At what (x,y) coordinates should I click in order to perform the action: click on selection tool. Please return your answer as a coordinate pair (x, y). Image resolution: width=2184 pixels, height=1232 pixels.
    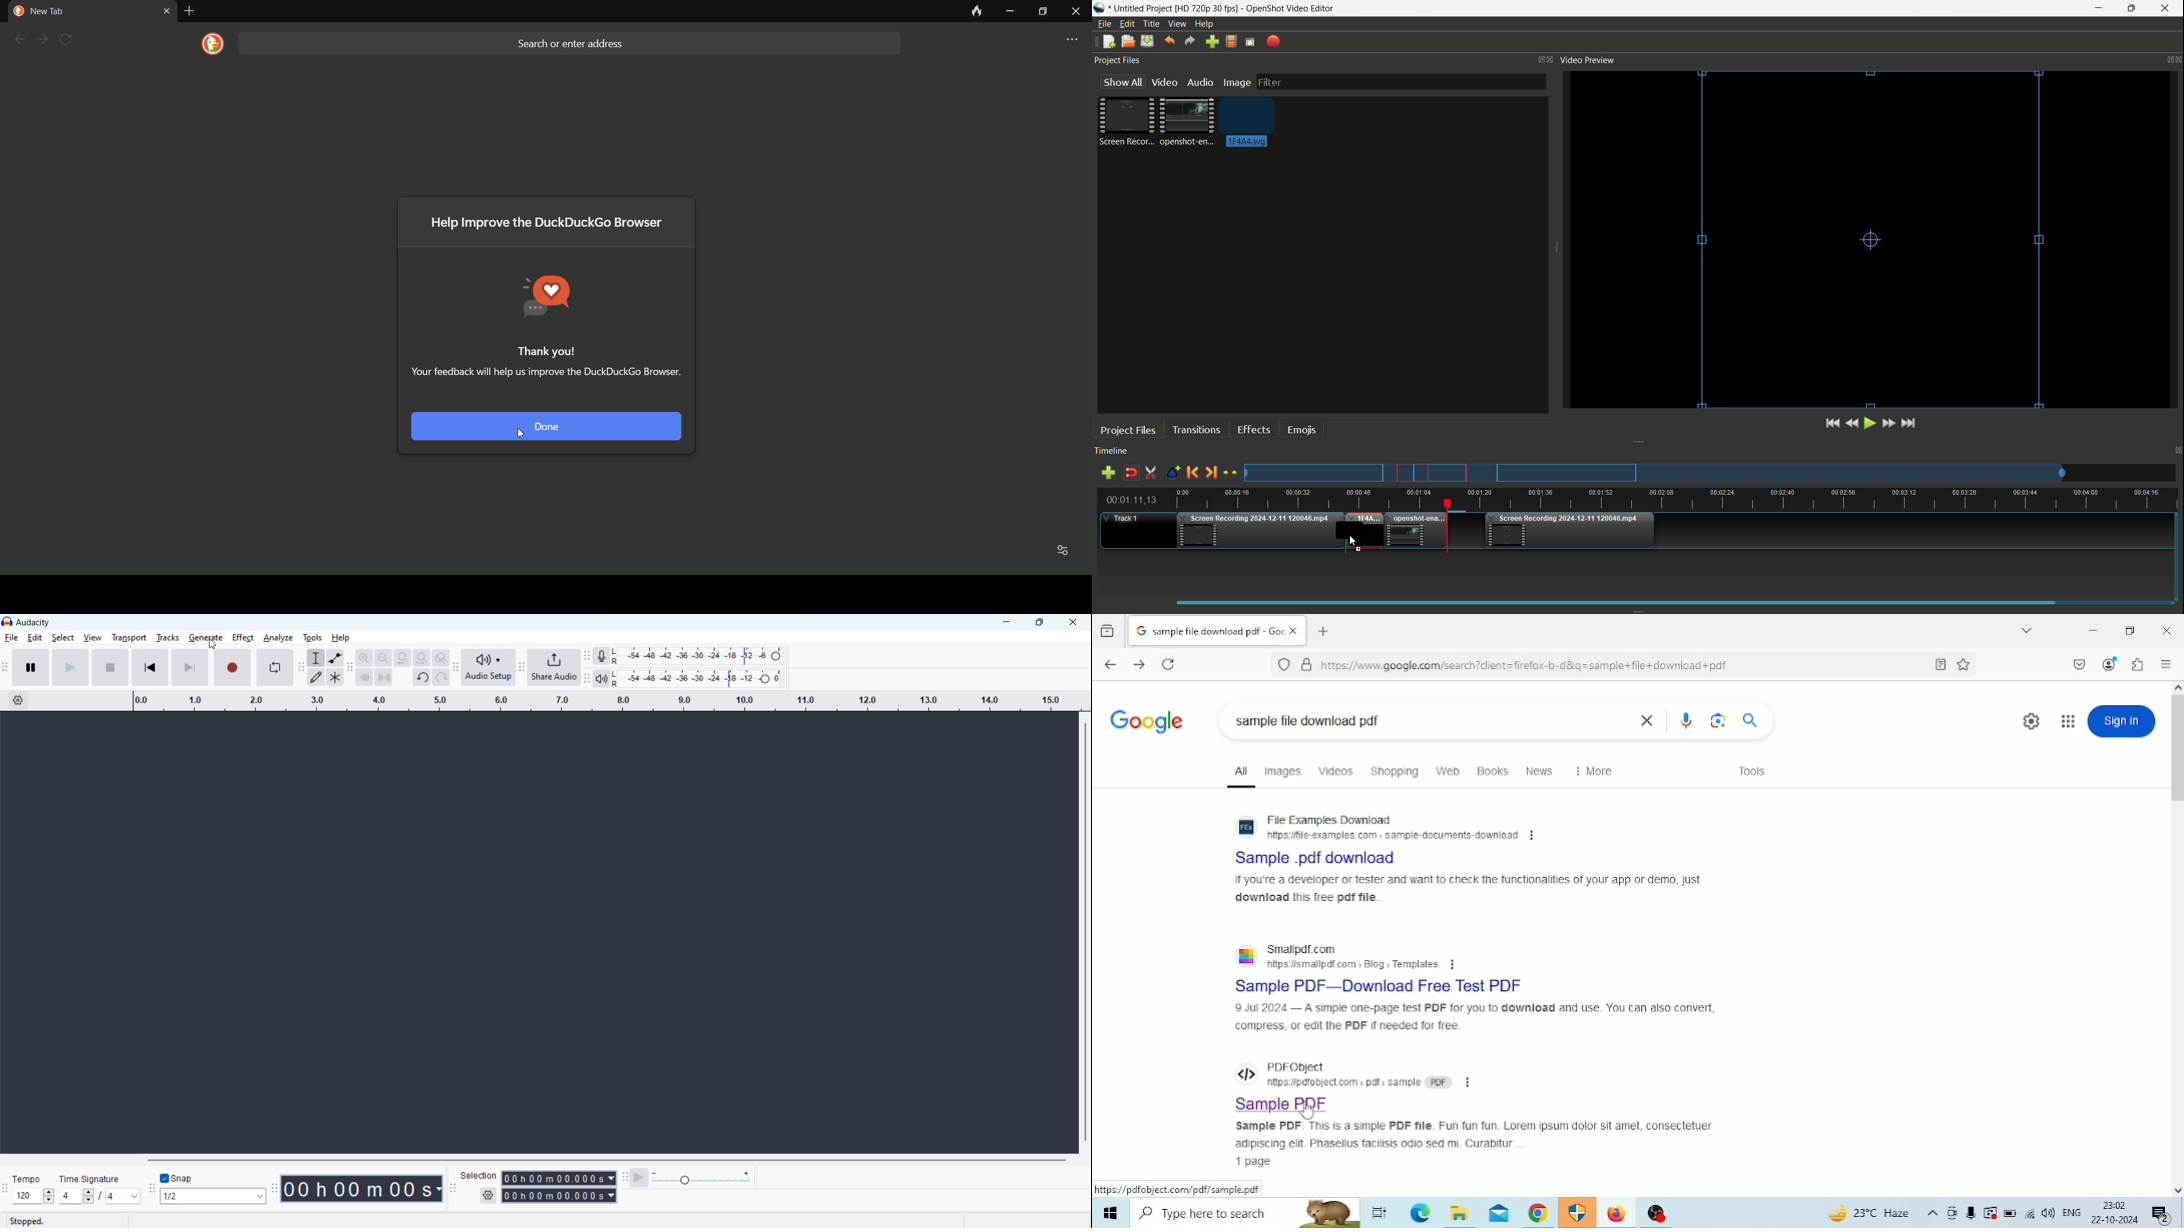
    Looking at the image, I should click on (317, 658).